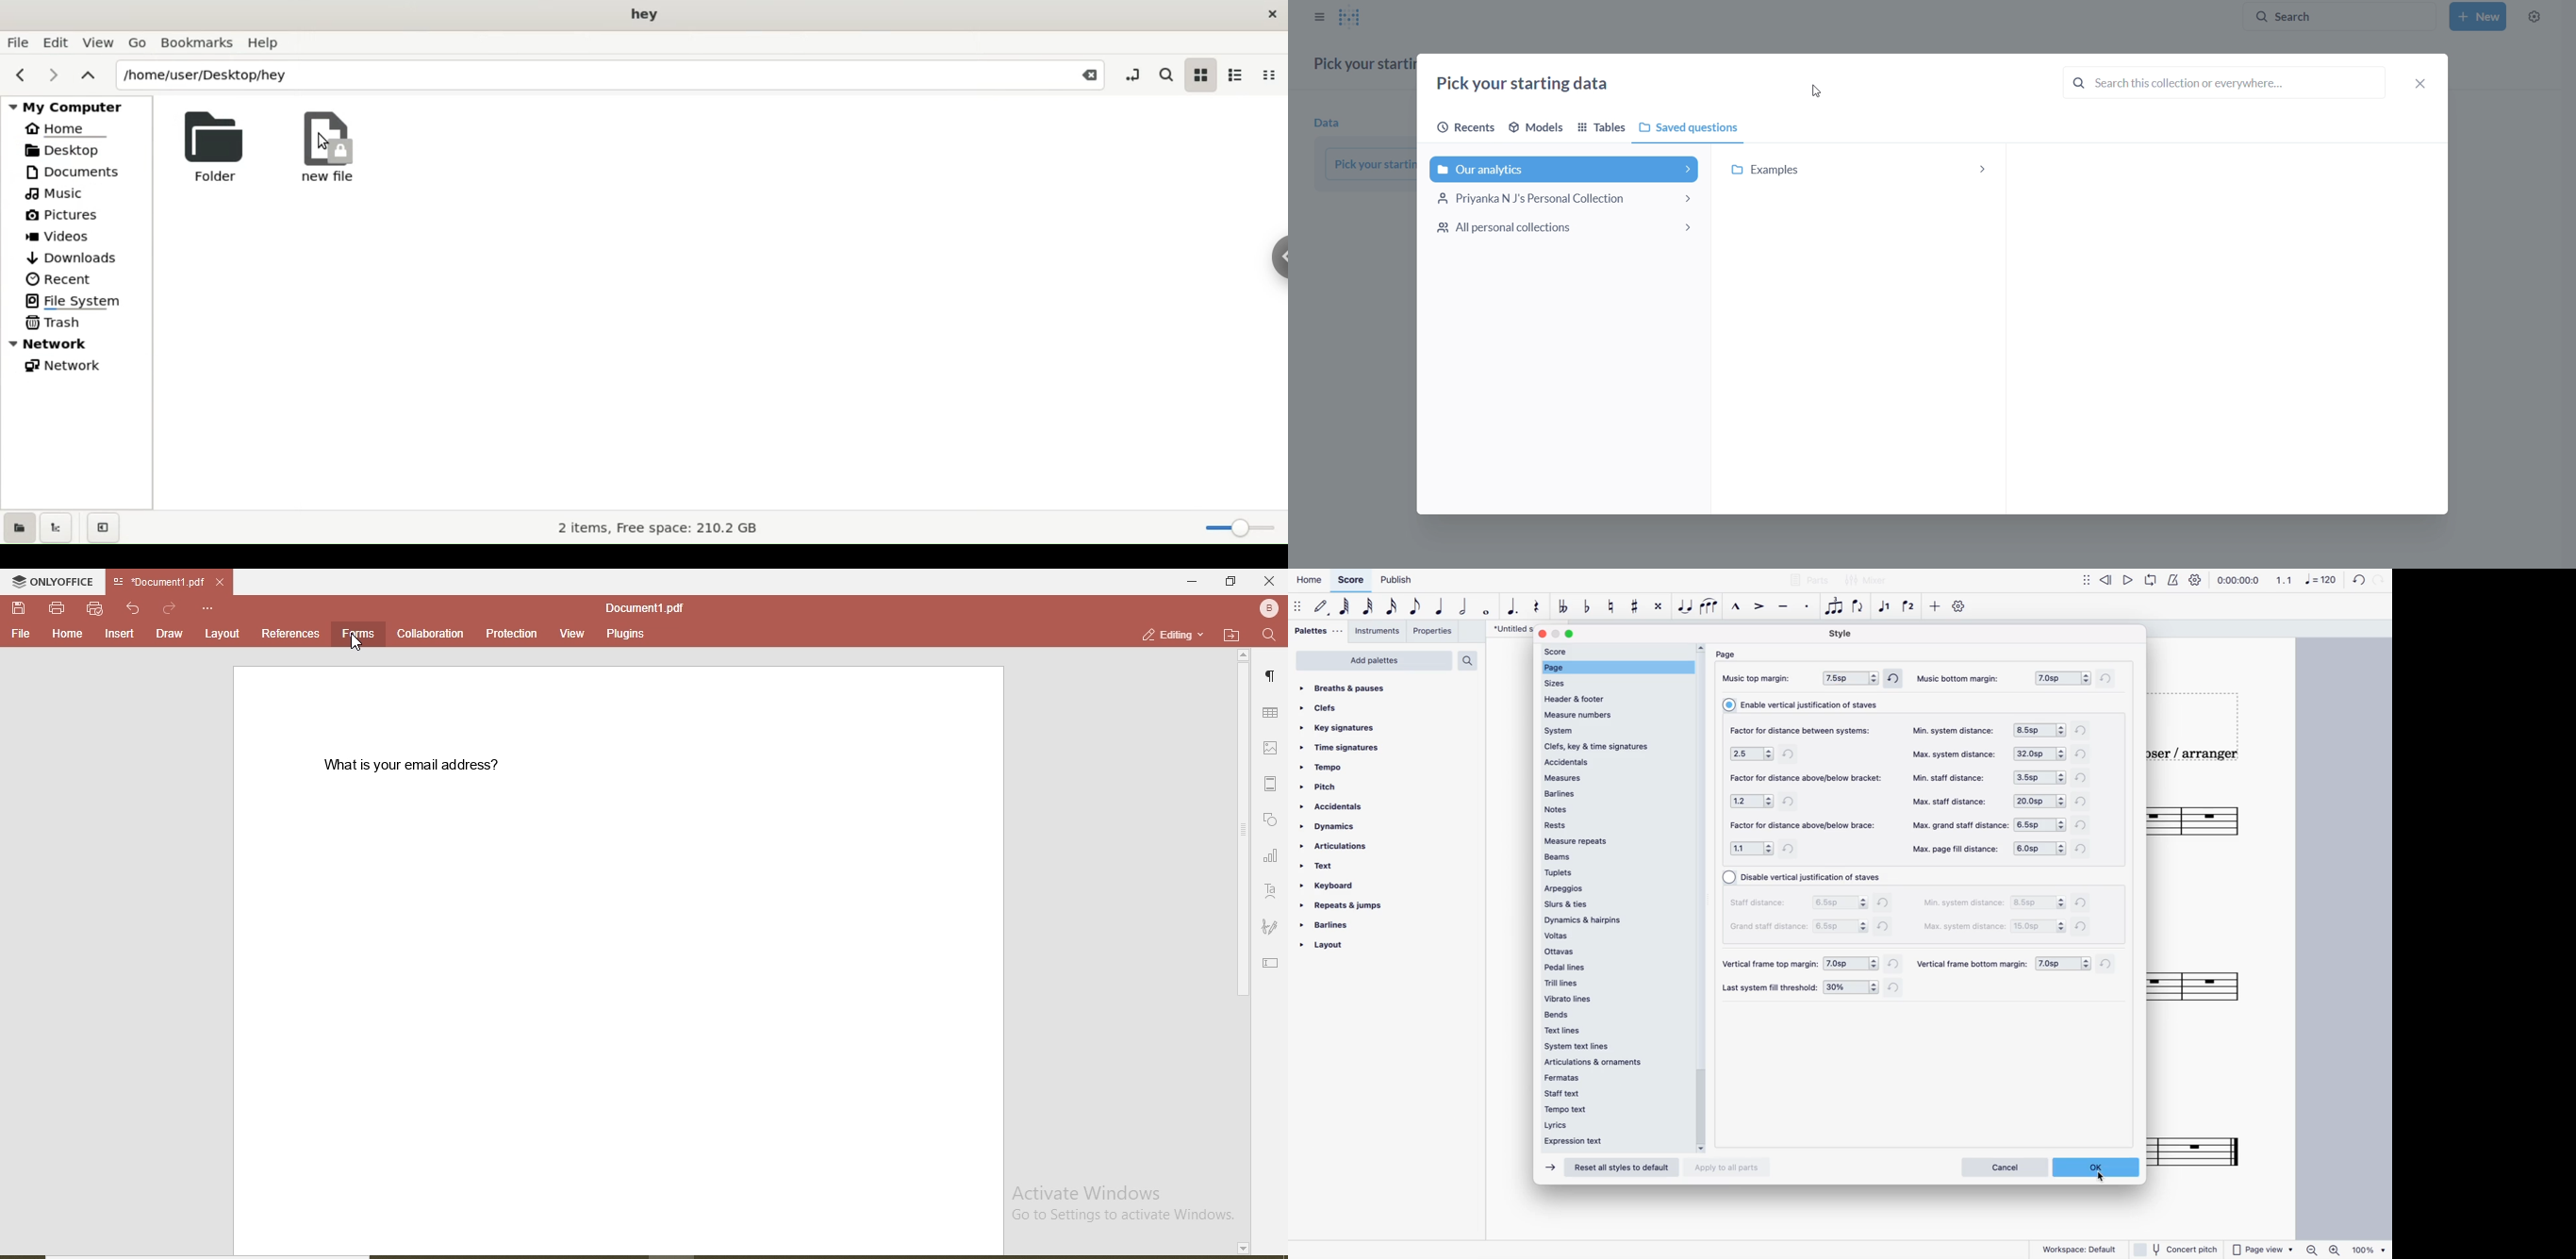 The height and width of the screenshot is (1260, 2576). What do you see at coordinates (19, 531) in the screenshot?
I see `show places` at bounding box center [19, 531].